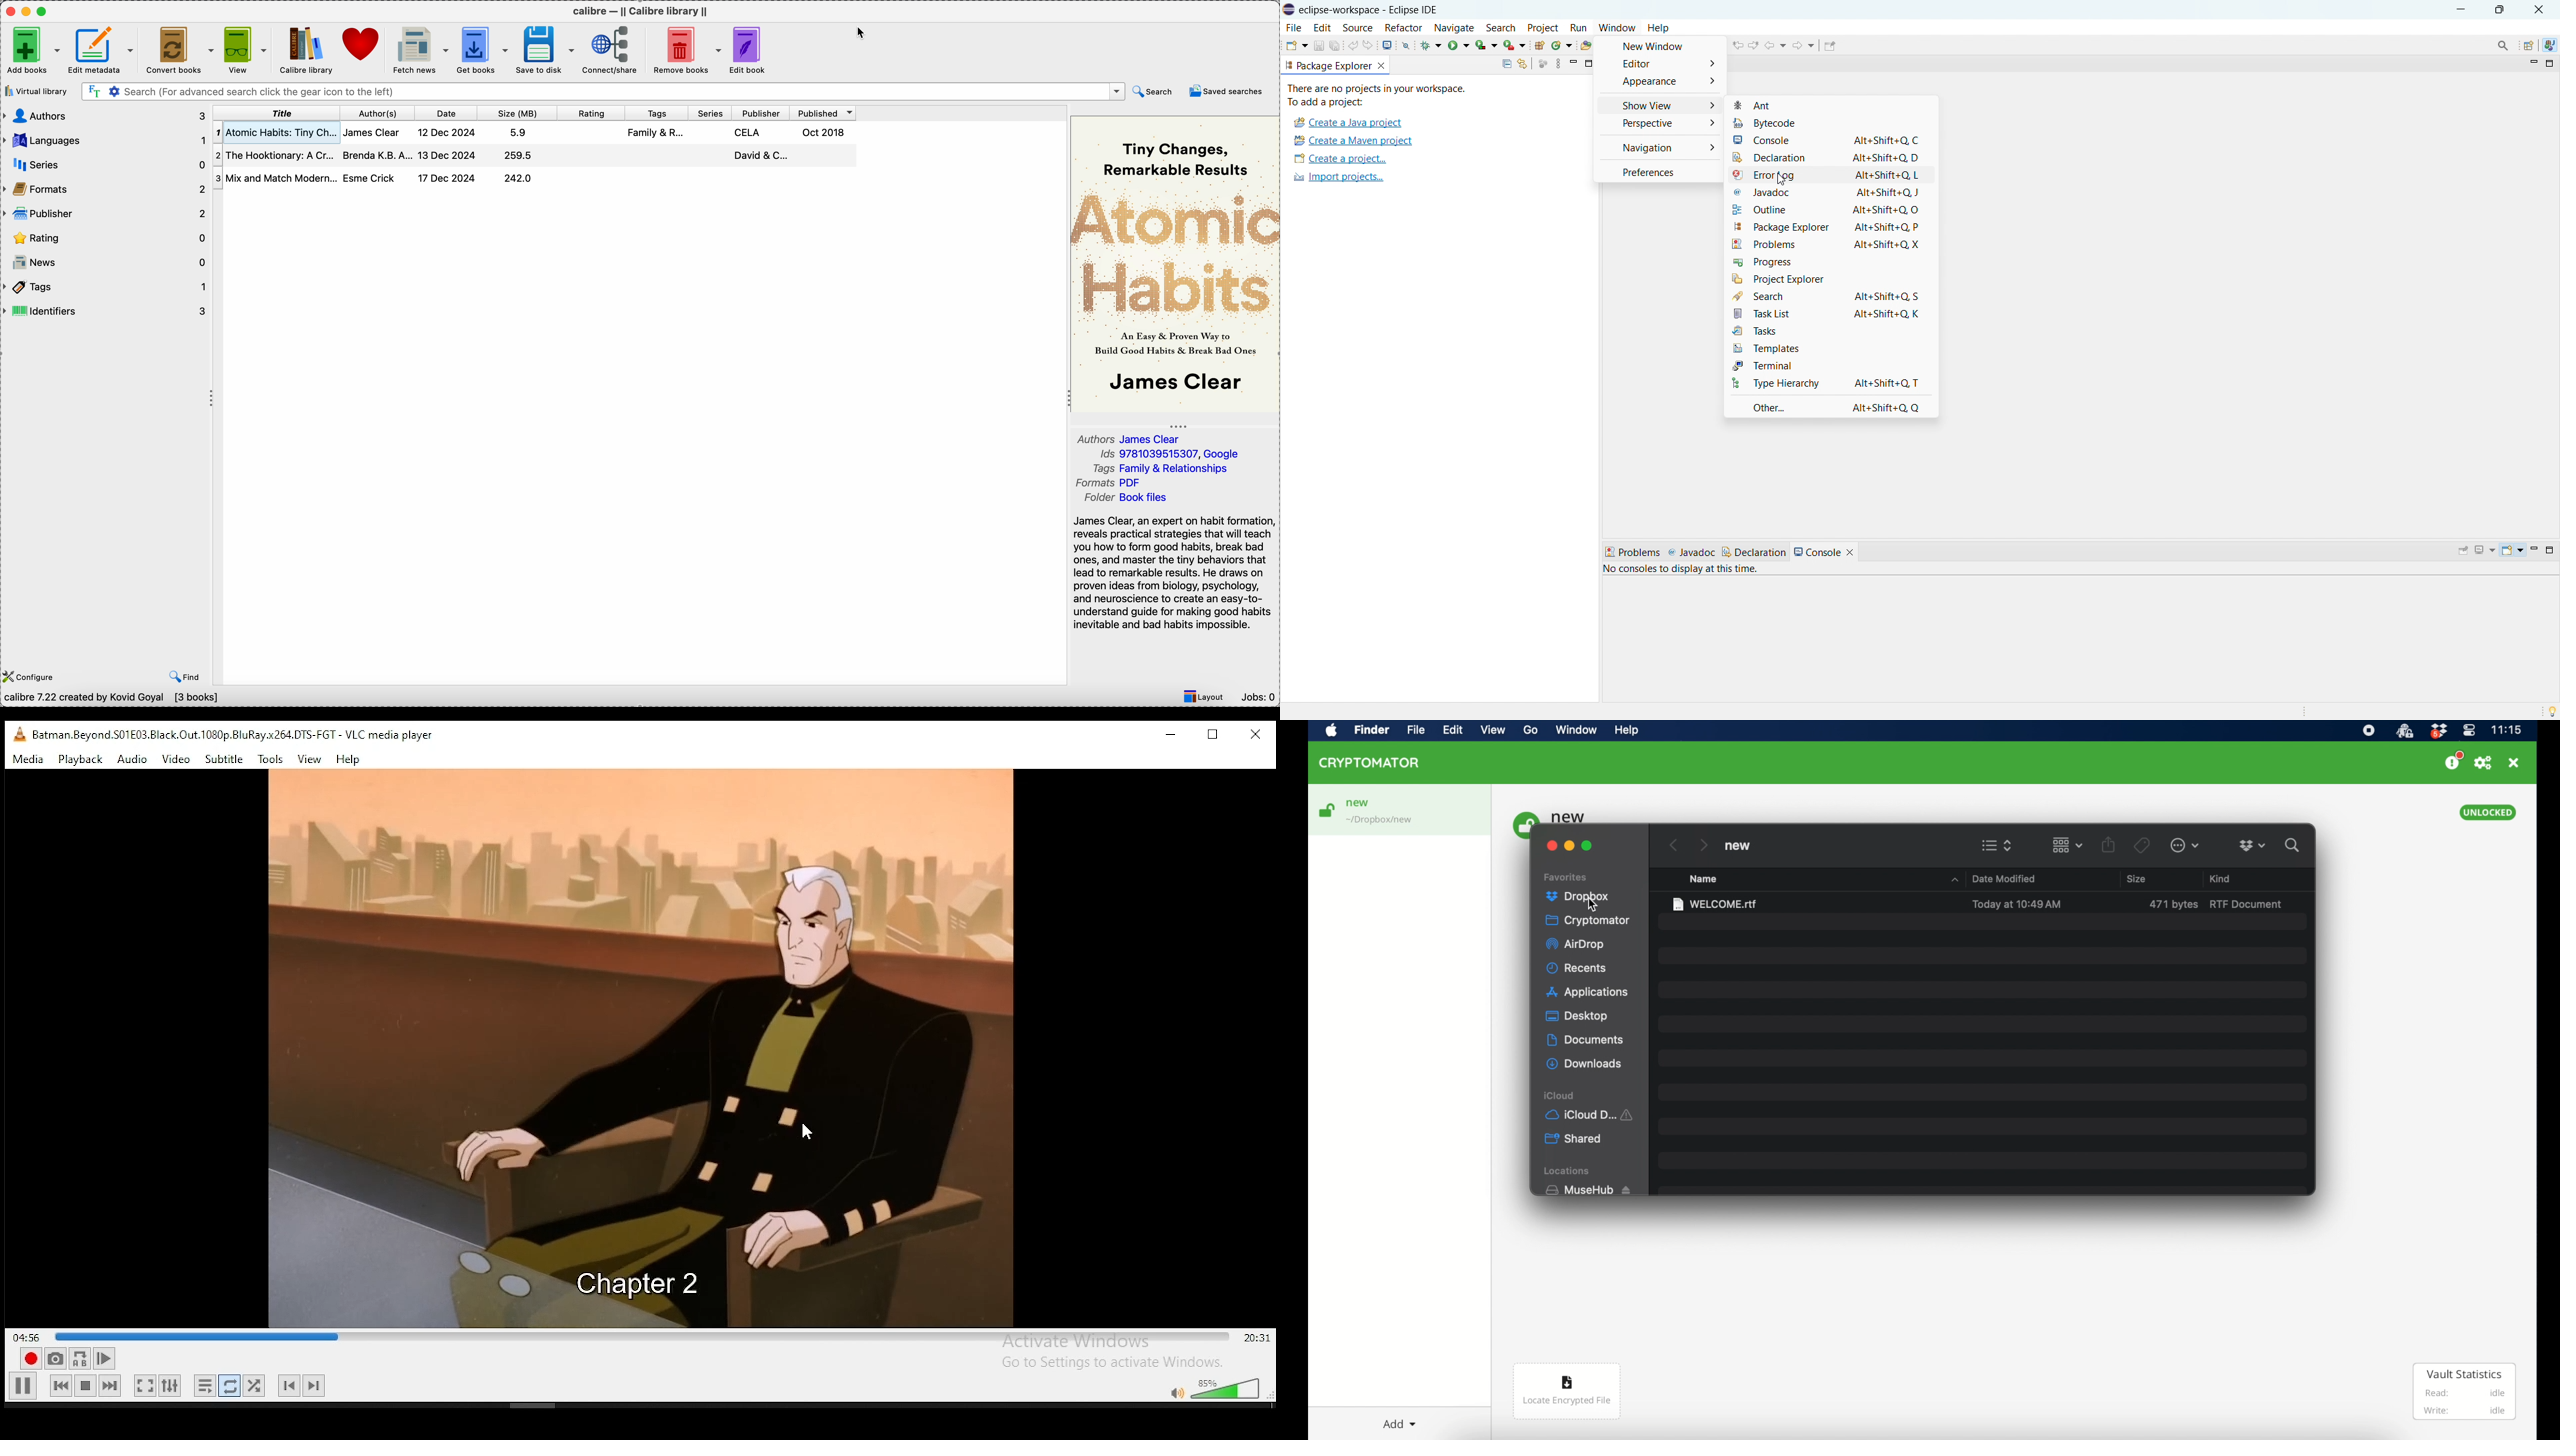 The height and width of the screenshot is (1456, 2576). Describe the element at coordinates (103, 50) in the screenshot. I see `edit metadata` at that location.